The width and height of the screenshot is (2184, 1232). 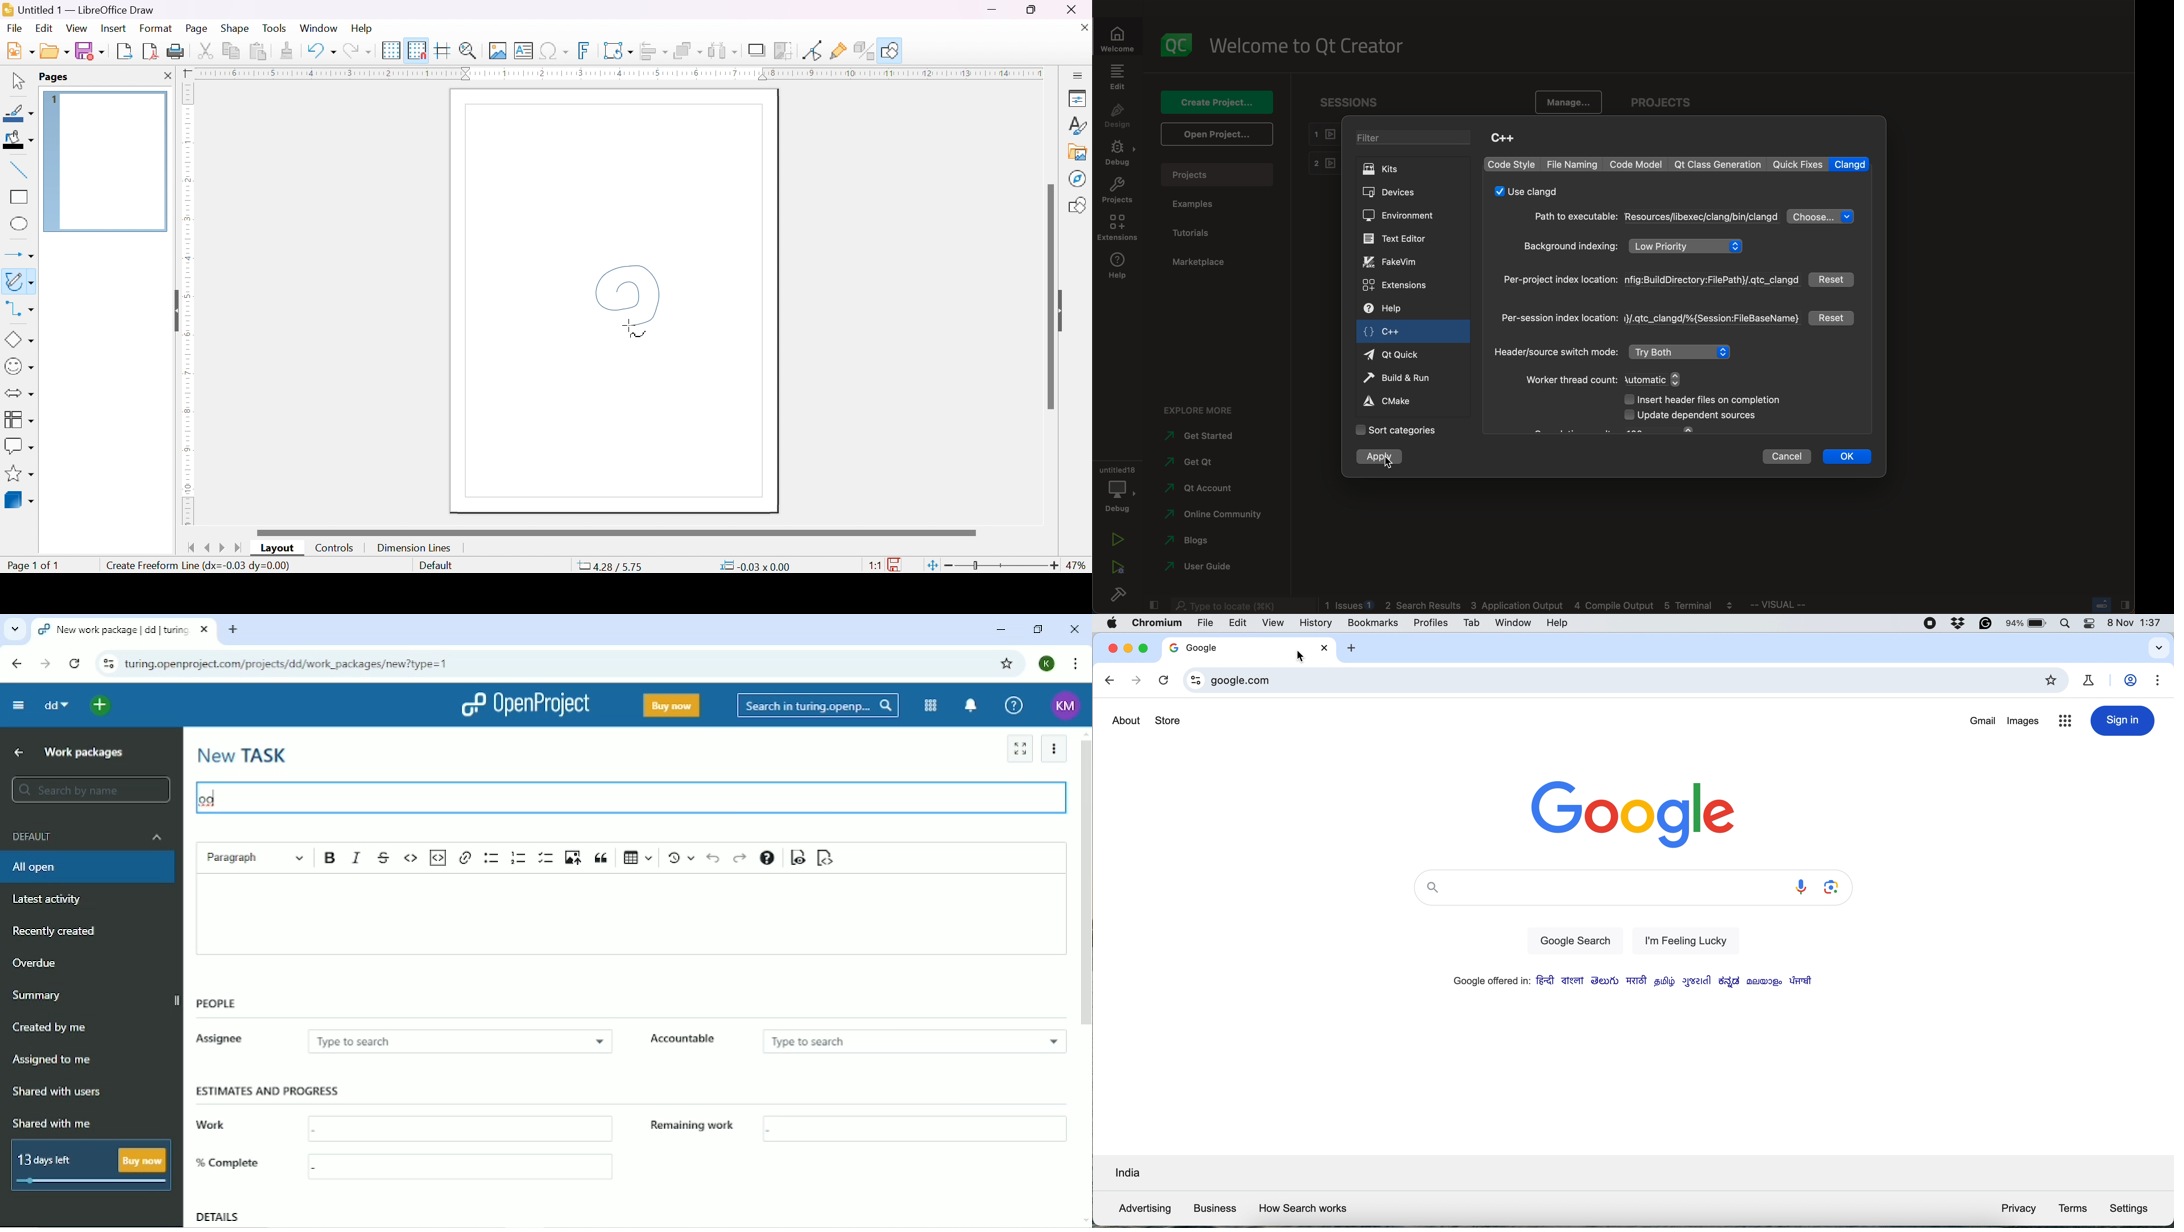 What do you see at coordinates (1032, 10) in the screenshot?
I see `restore down` at bounding box center [1032, 10].